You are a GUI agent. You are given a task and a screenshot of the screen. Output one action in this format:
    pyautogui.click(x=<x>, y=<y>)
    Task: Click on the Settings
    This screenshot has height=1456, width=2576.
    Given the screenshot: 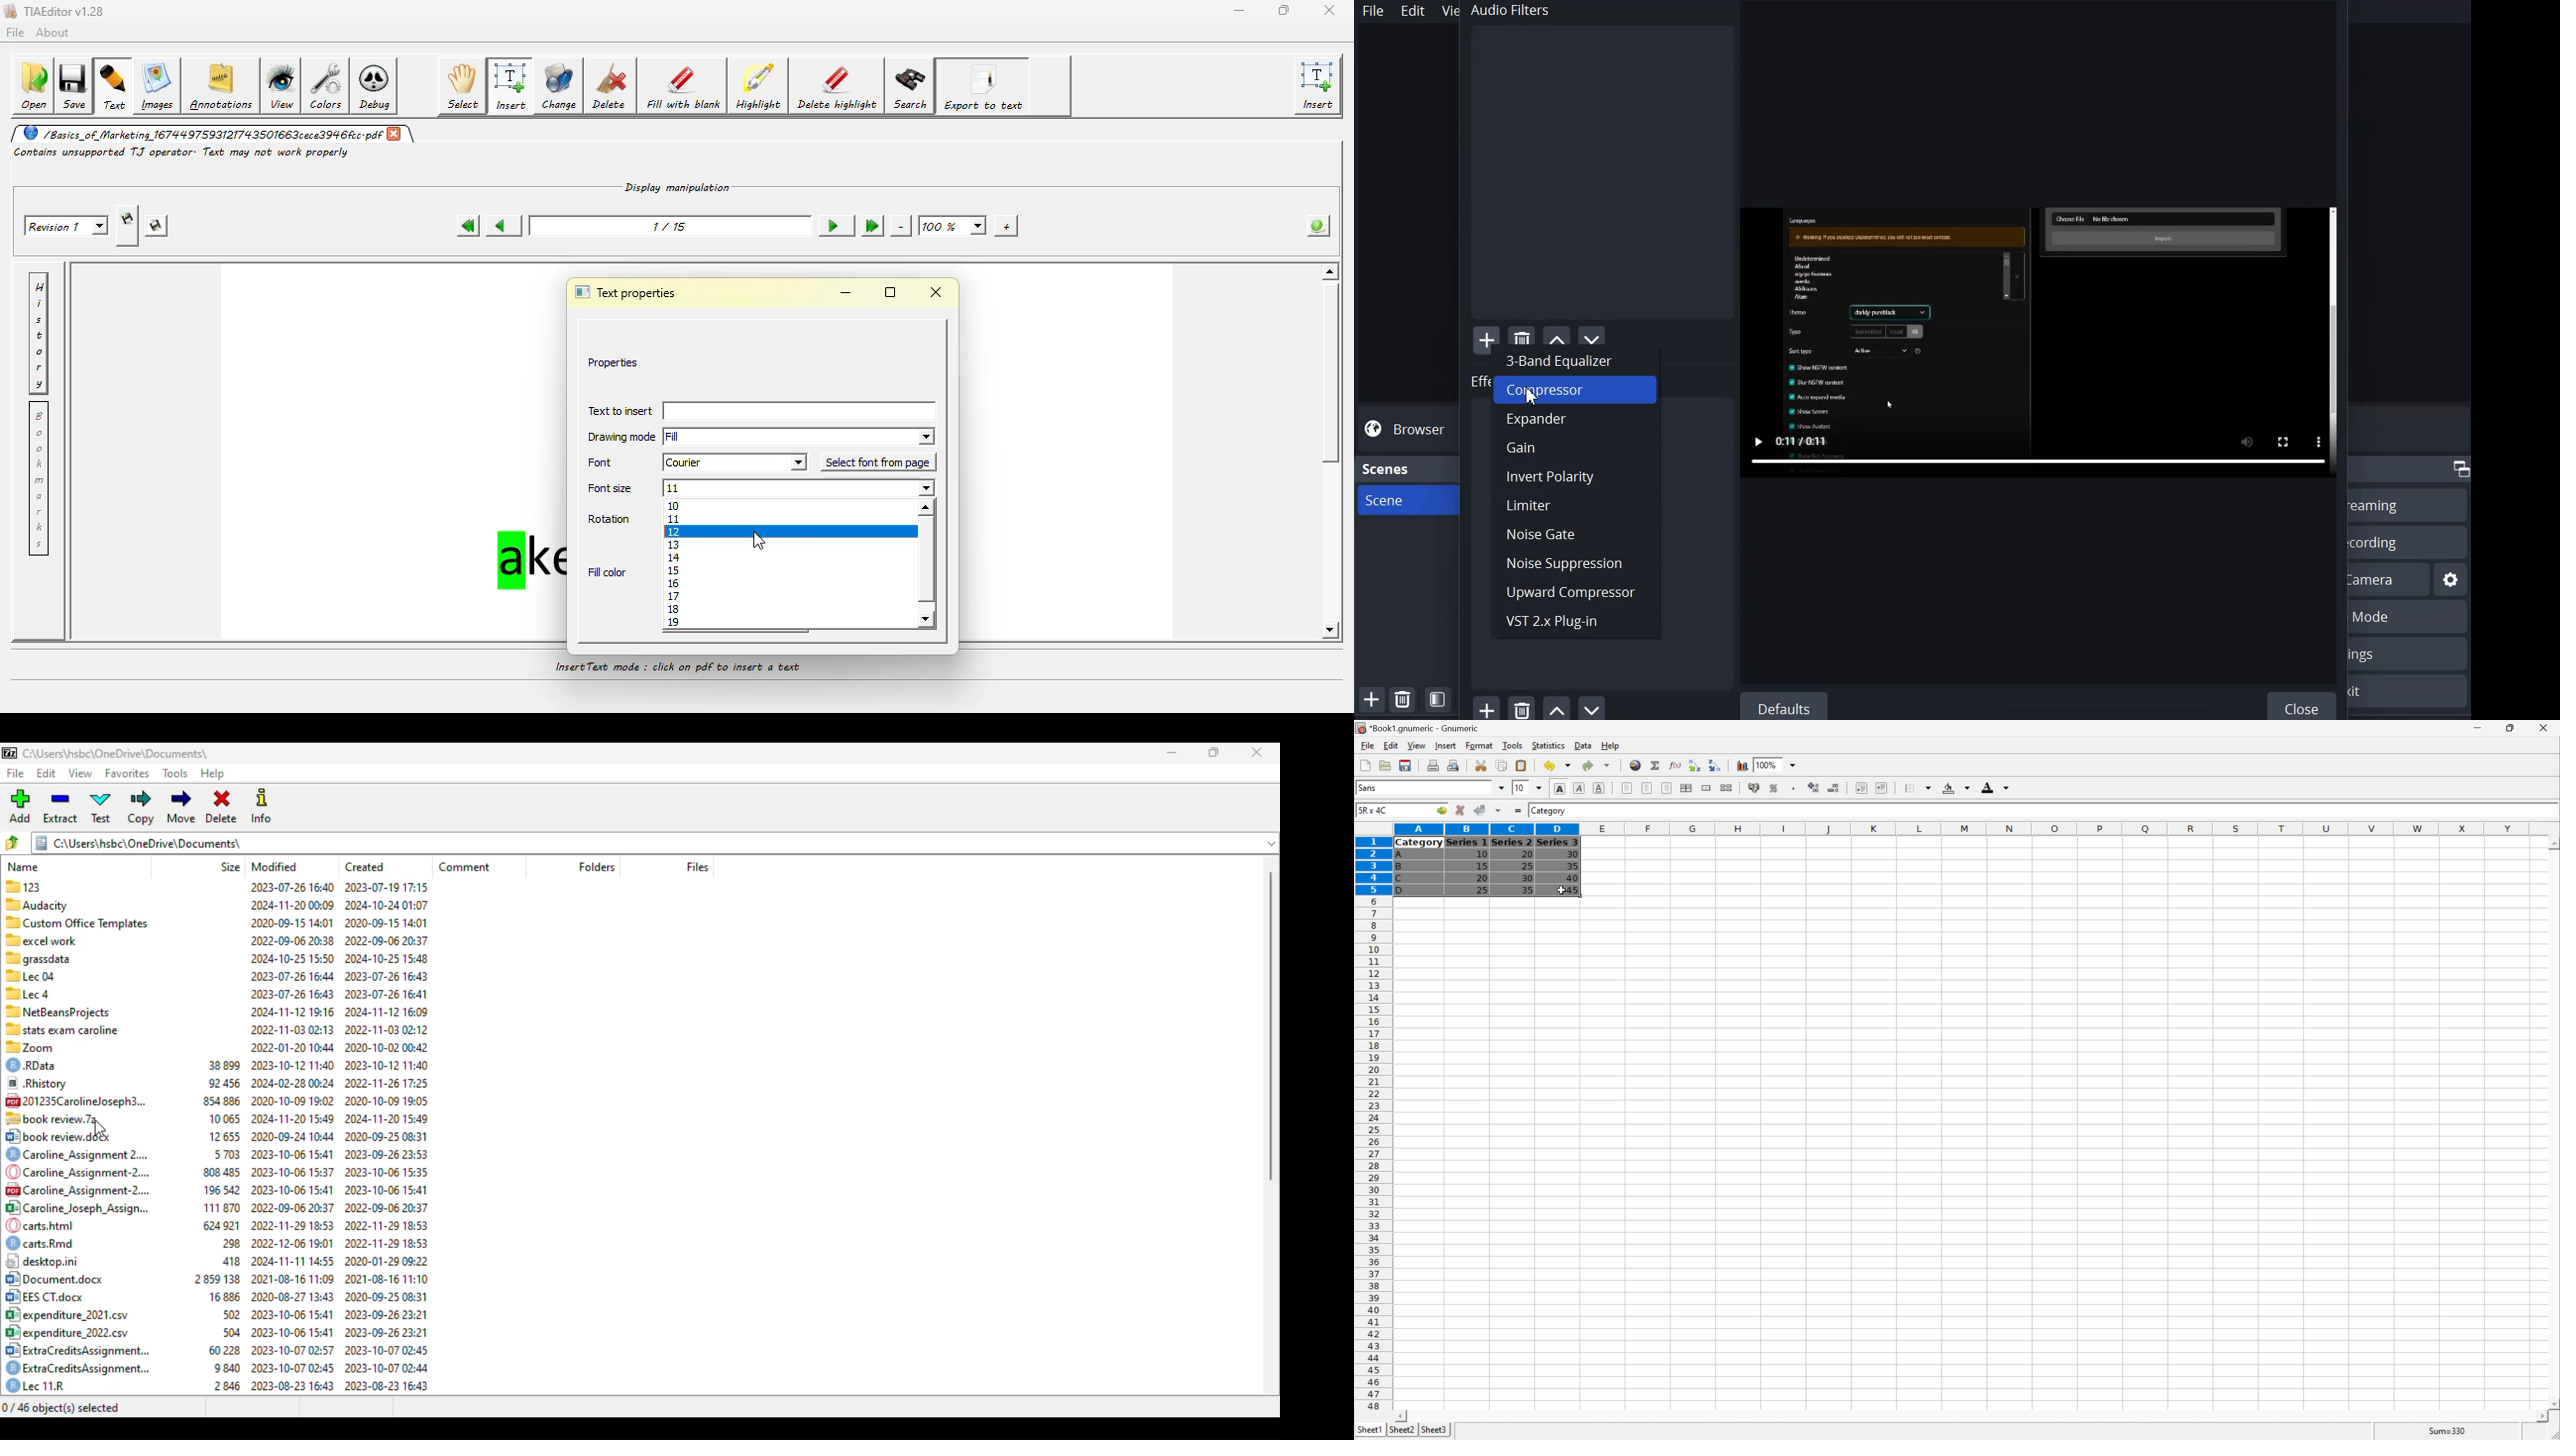 What is the action you would take?
    pyautogui.click(x=2409, y=653)
    